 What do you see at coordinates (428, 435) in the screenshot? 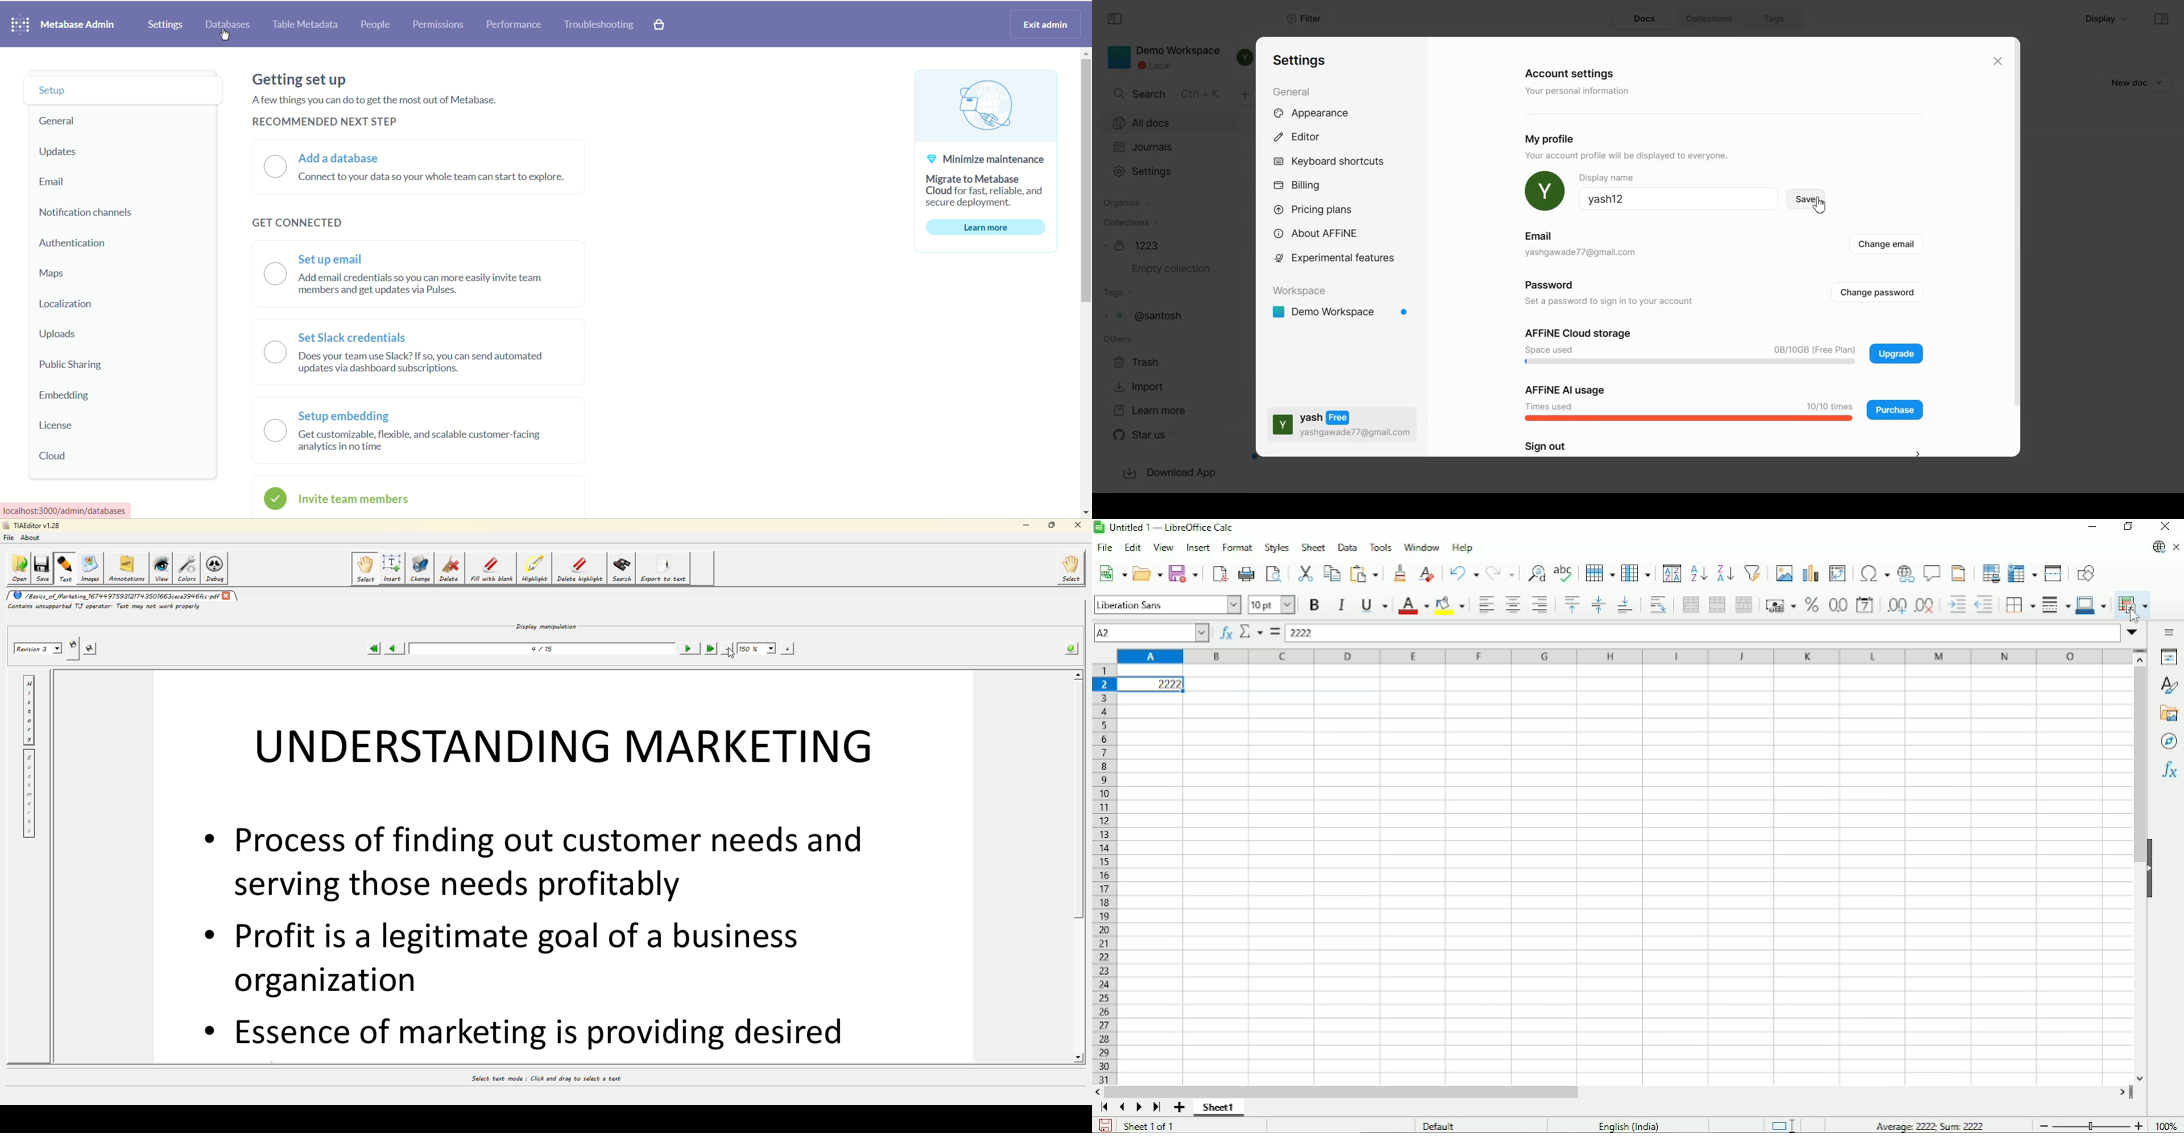
I see `setup embedding` at bounding box center [428, 435].